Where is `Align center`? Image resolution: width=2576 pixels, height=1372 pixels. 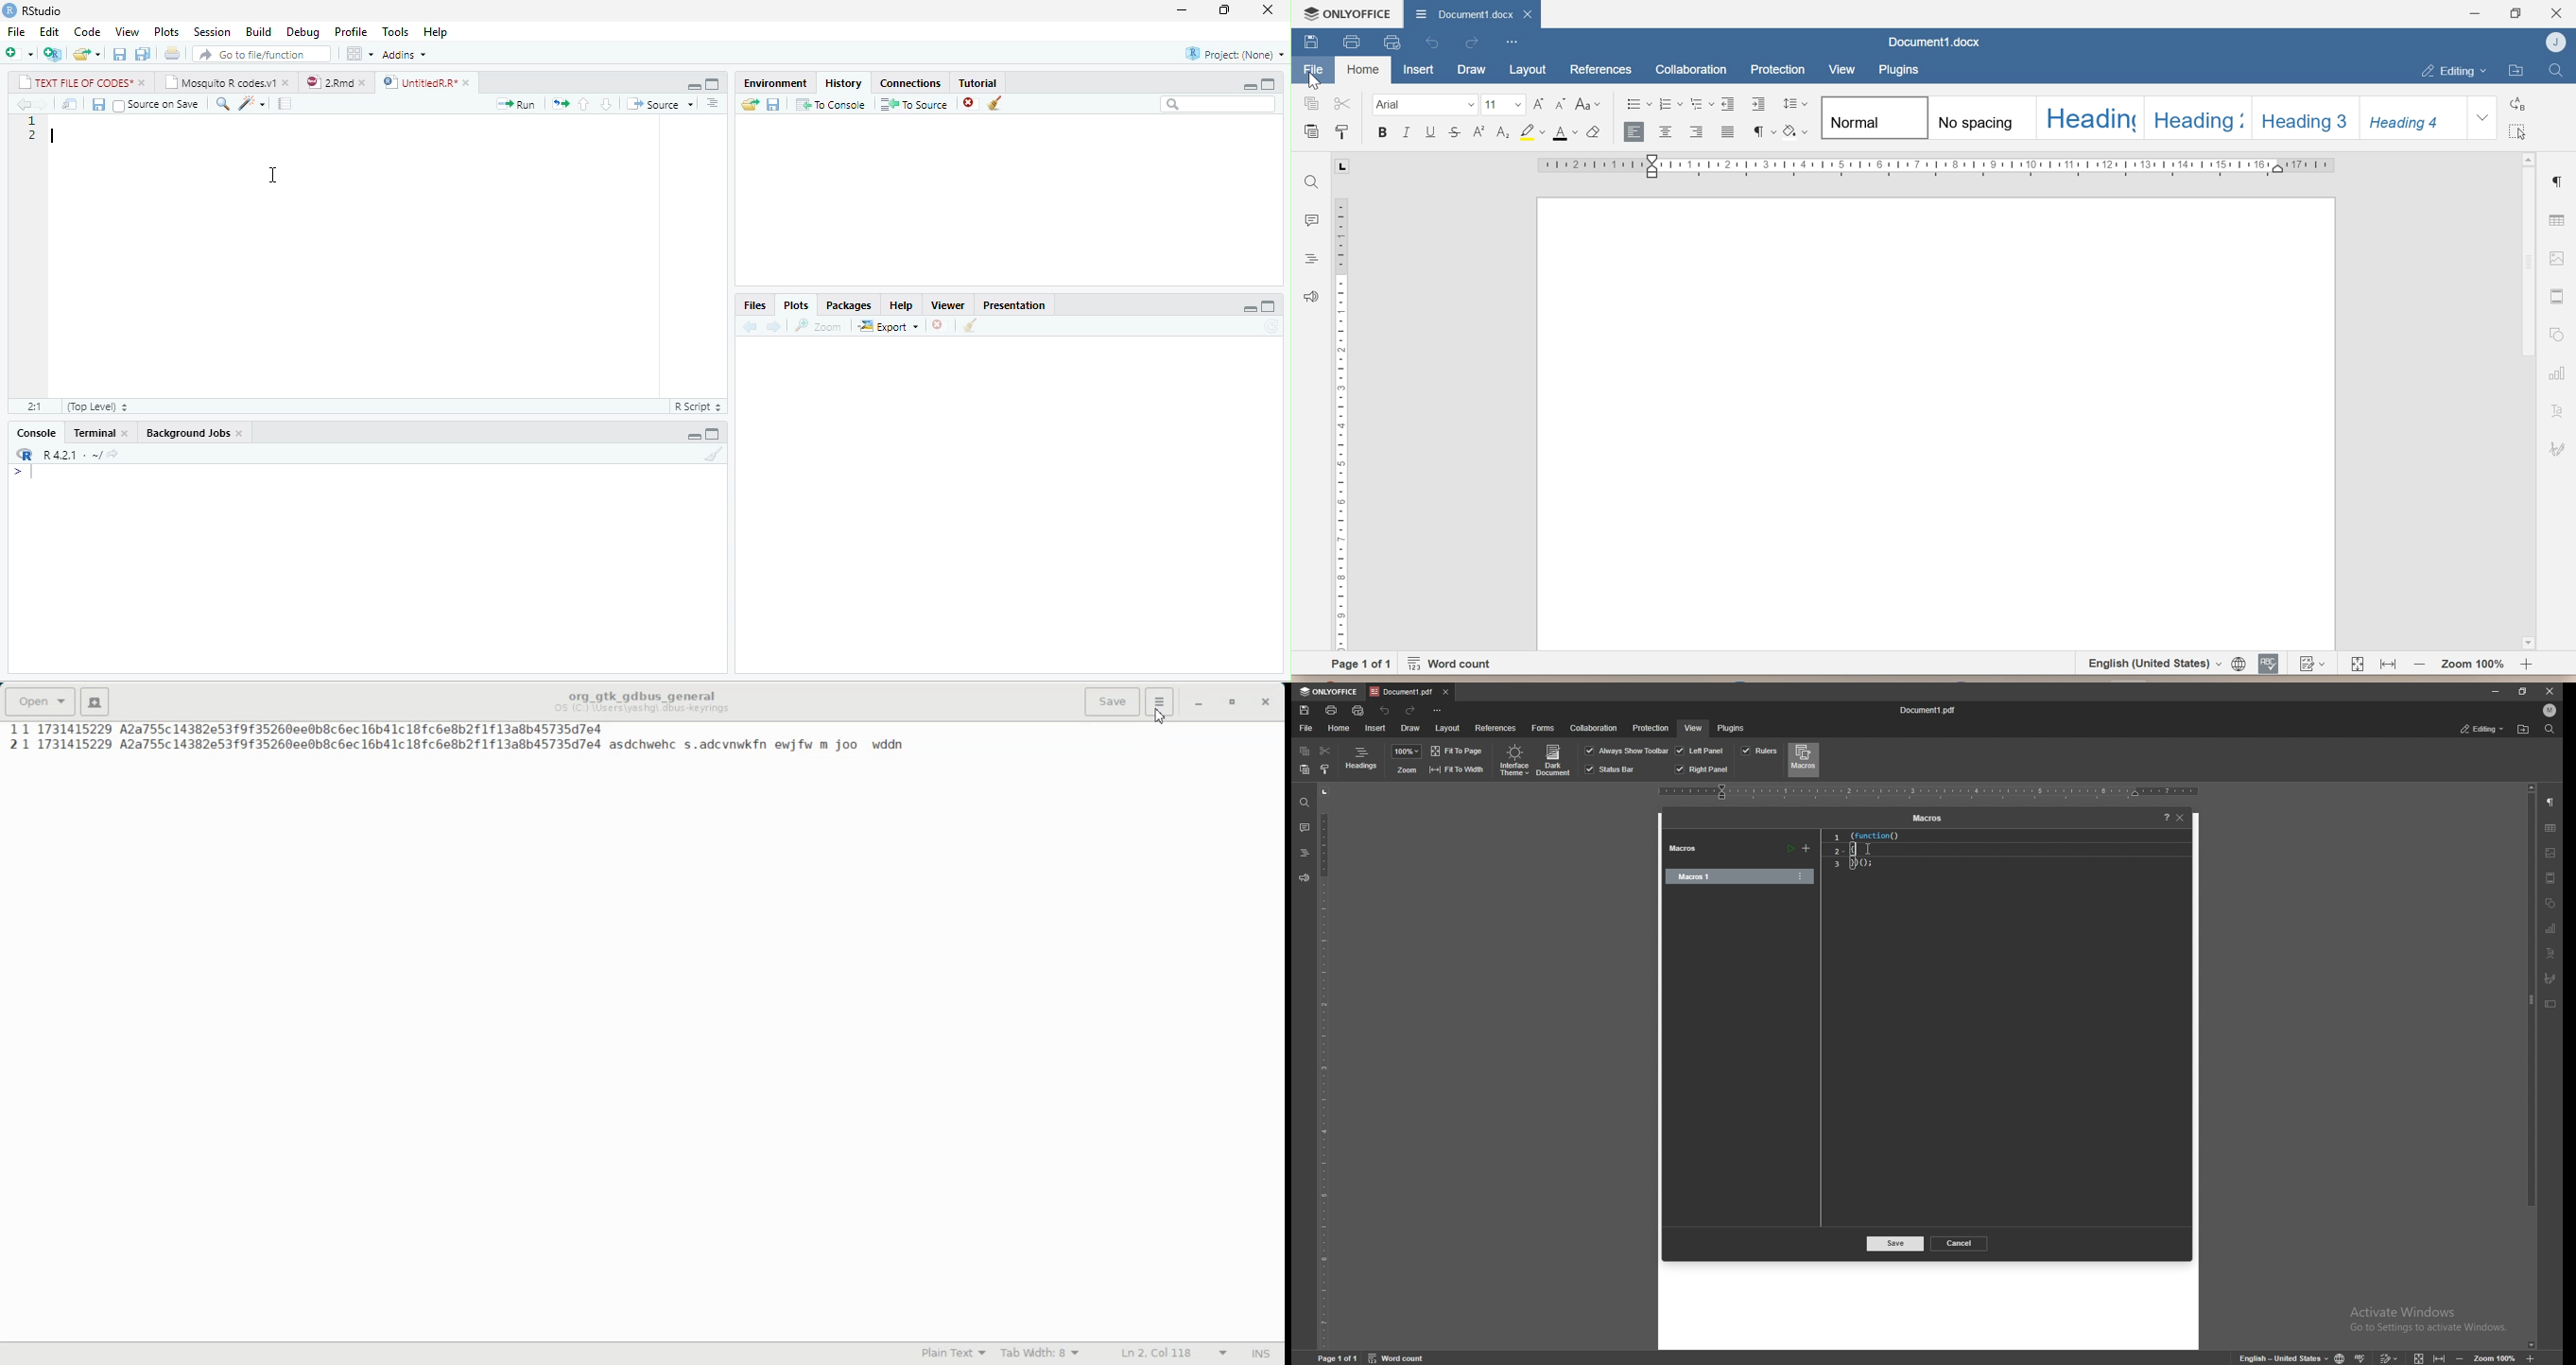
Align center is located at coordinates (1667, 132).